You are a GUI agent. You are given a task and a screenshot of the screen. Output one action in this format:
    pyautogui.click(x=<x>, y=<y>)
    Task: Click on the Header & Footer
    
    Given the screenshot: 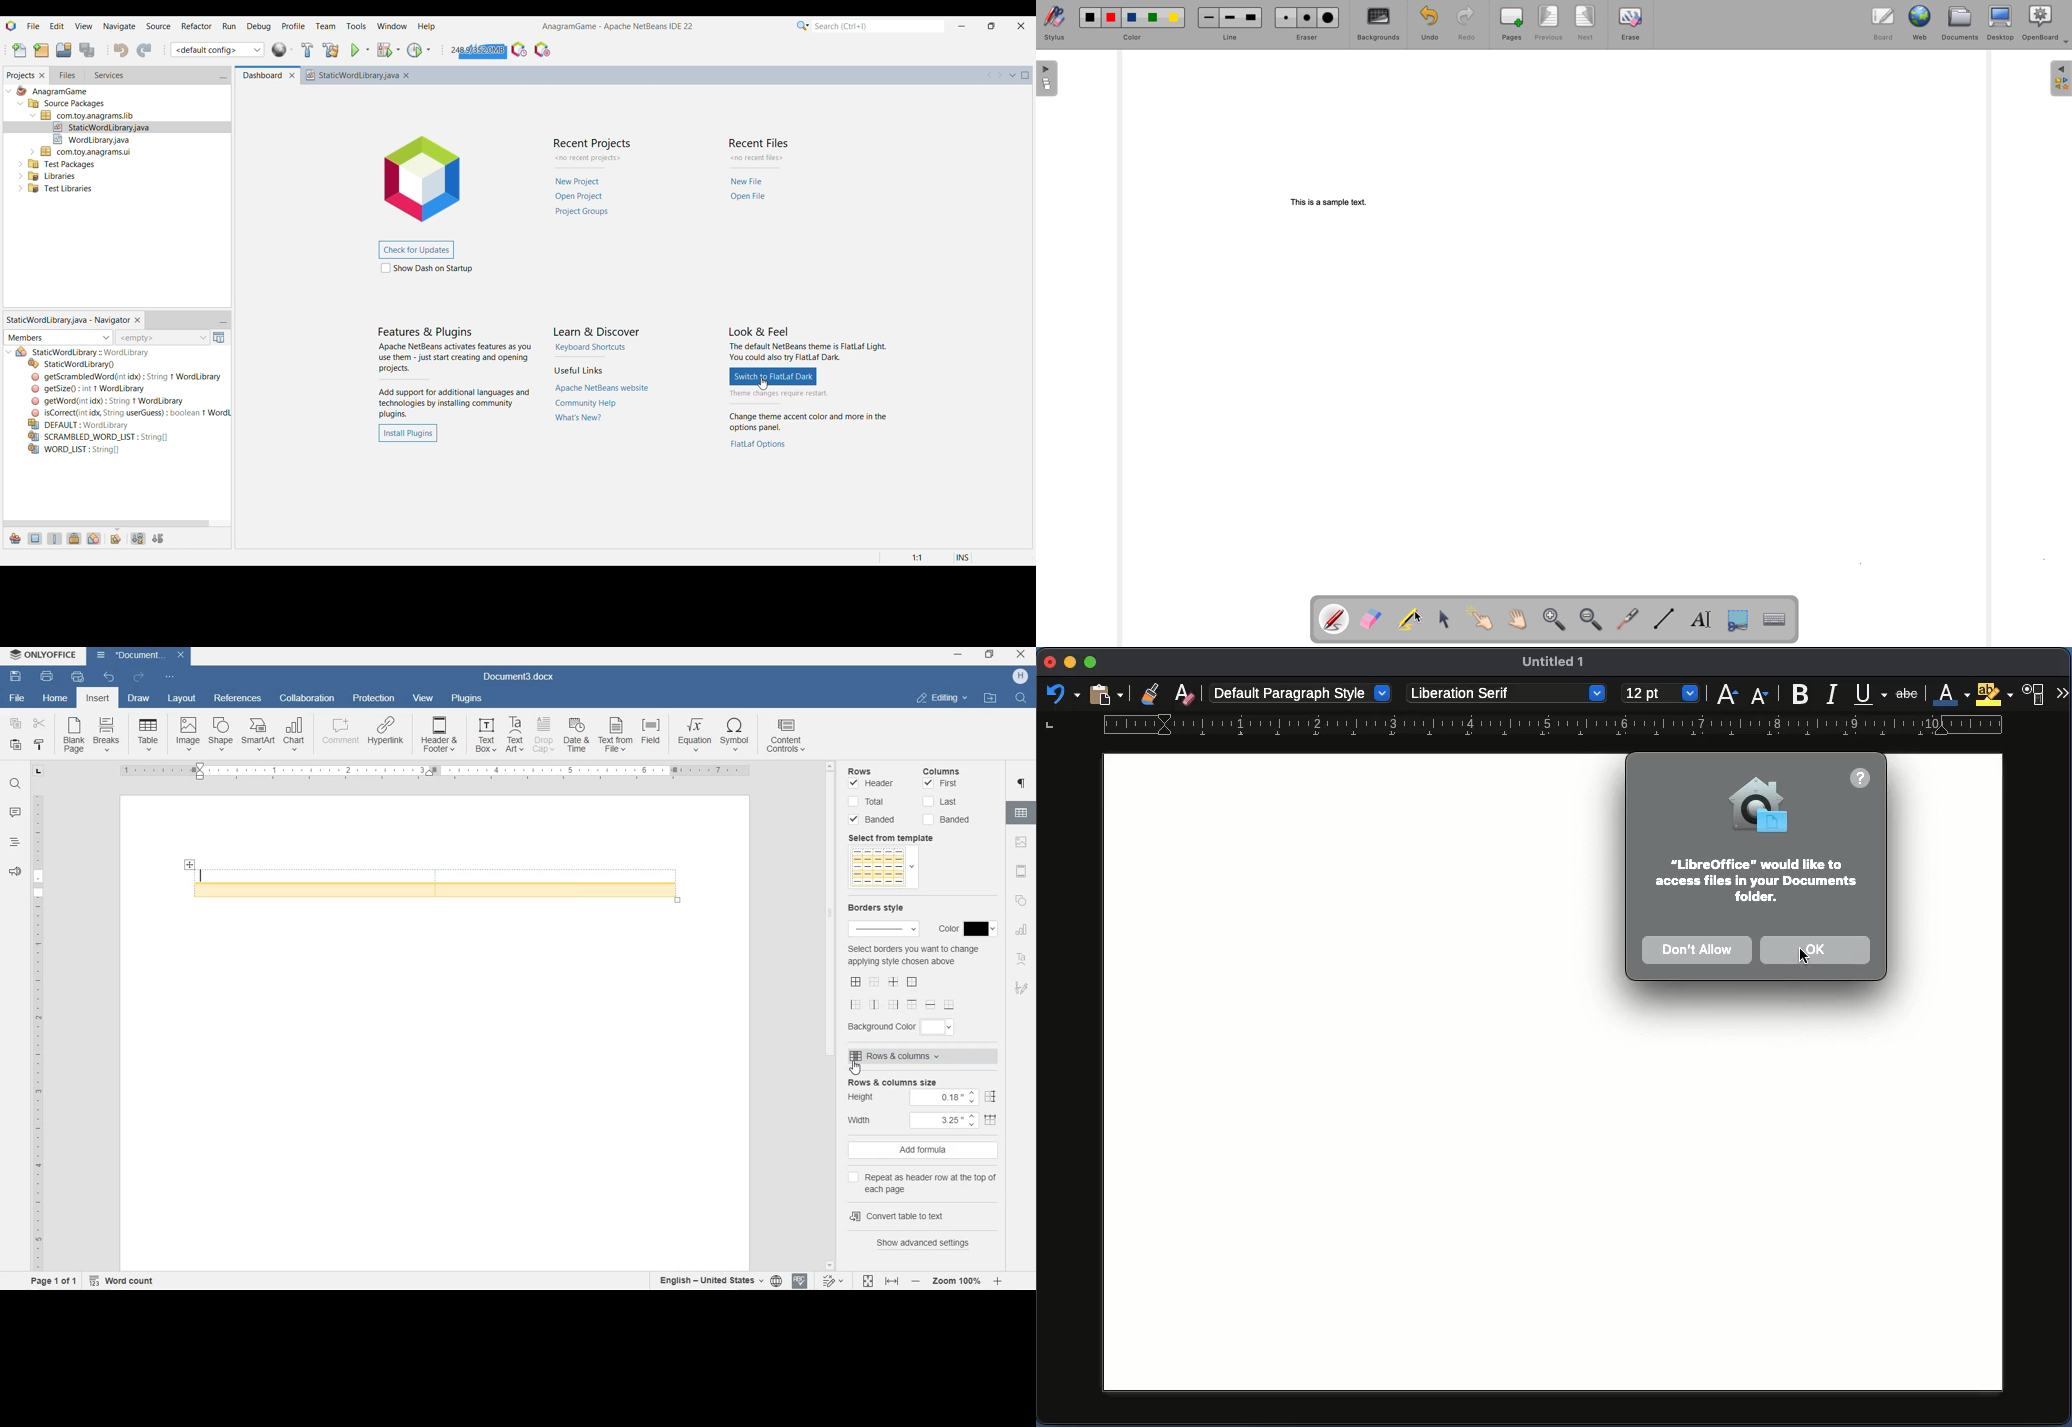 What is the action you would take?
    pyautogui.click(x=440, y=737)
    